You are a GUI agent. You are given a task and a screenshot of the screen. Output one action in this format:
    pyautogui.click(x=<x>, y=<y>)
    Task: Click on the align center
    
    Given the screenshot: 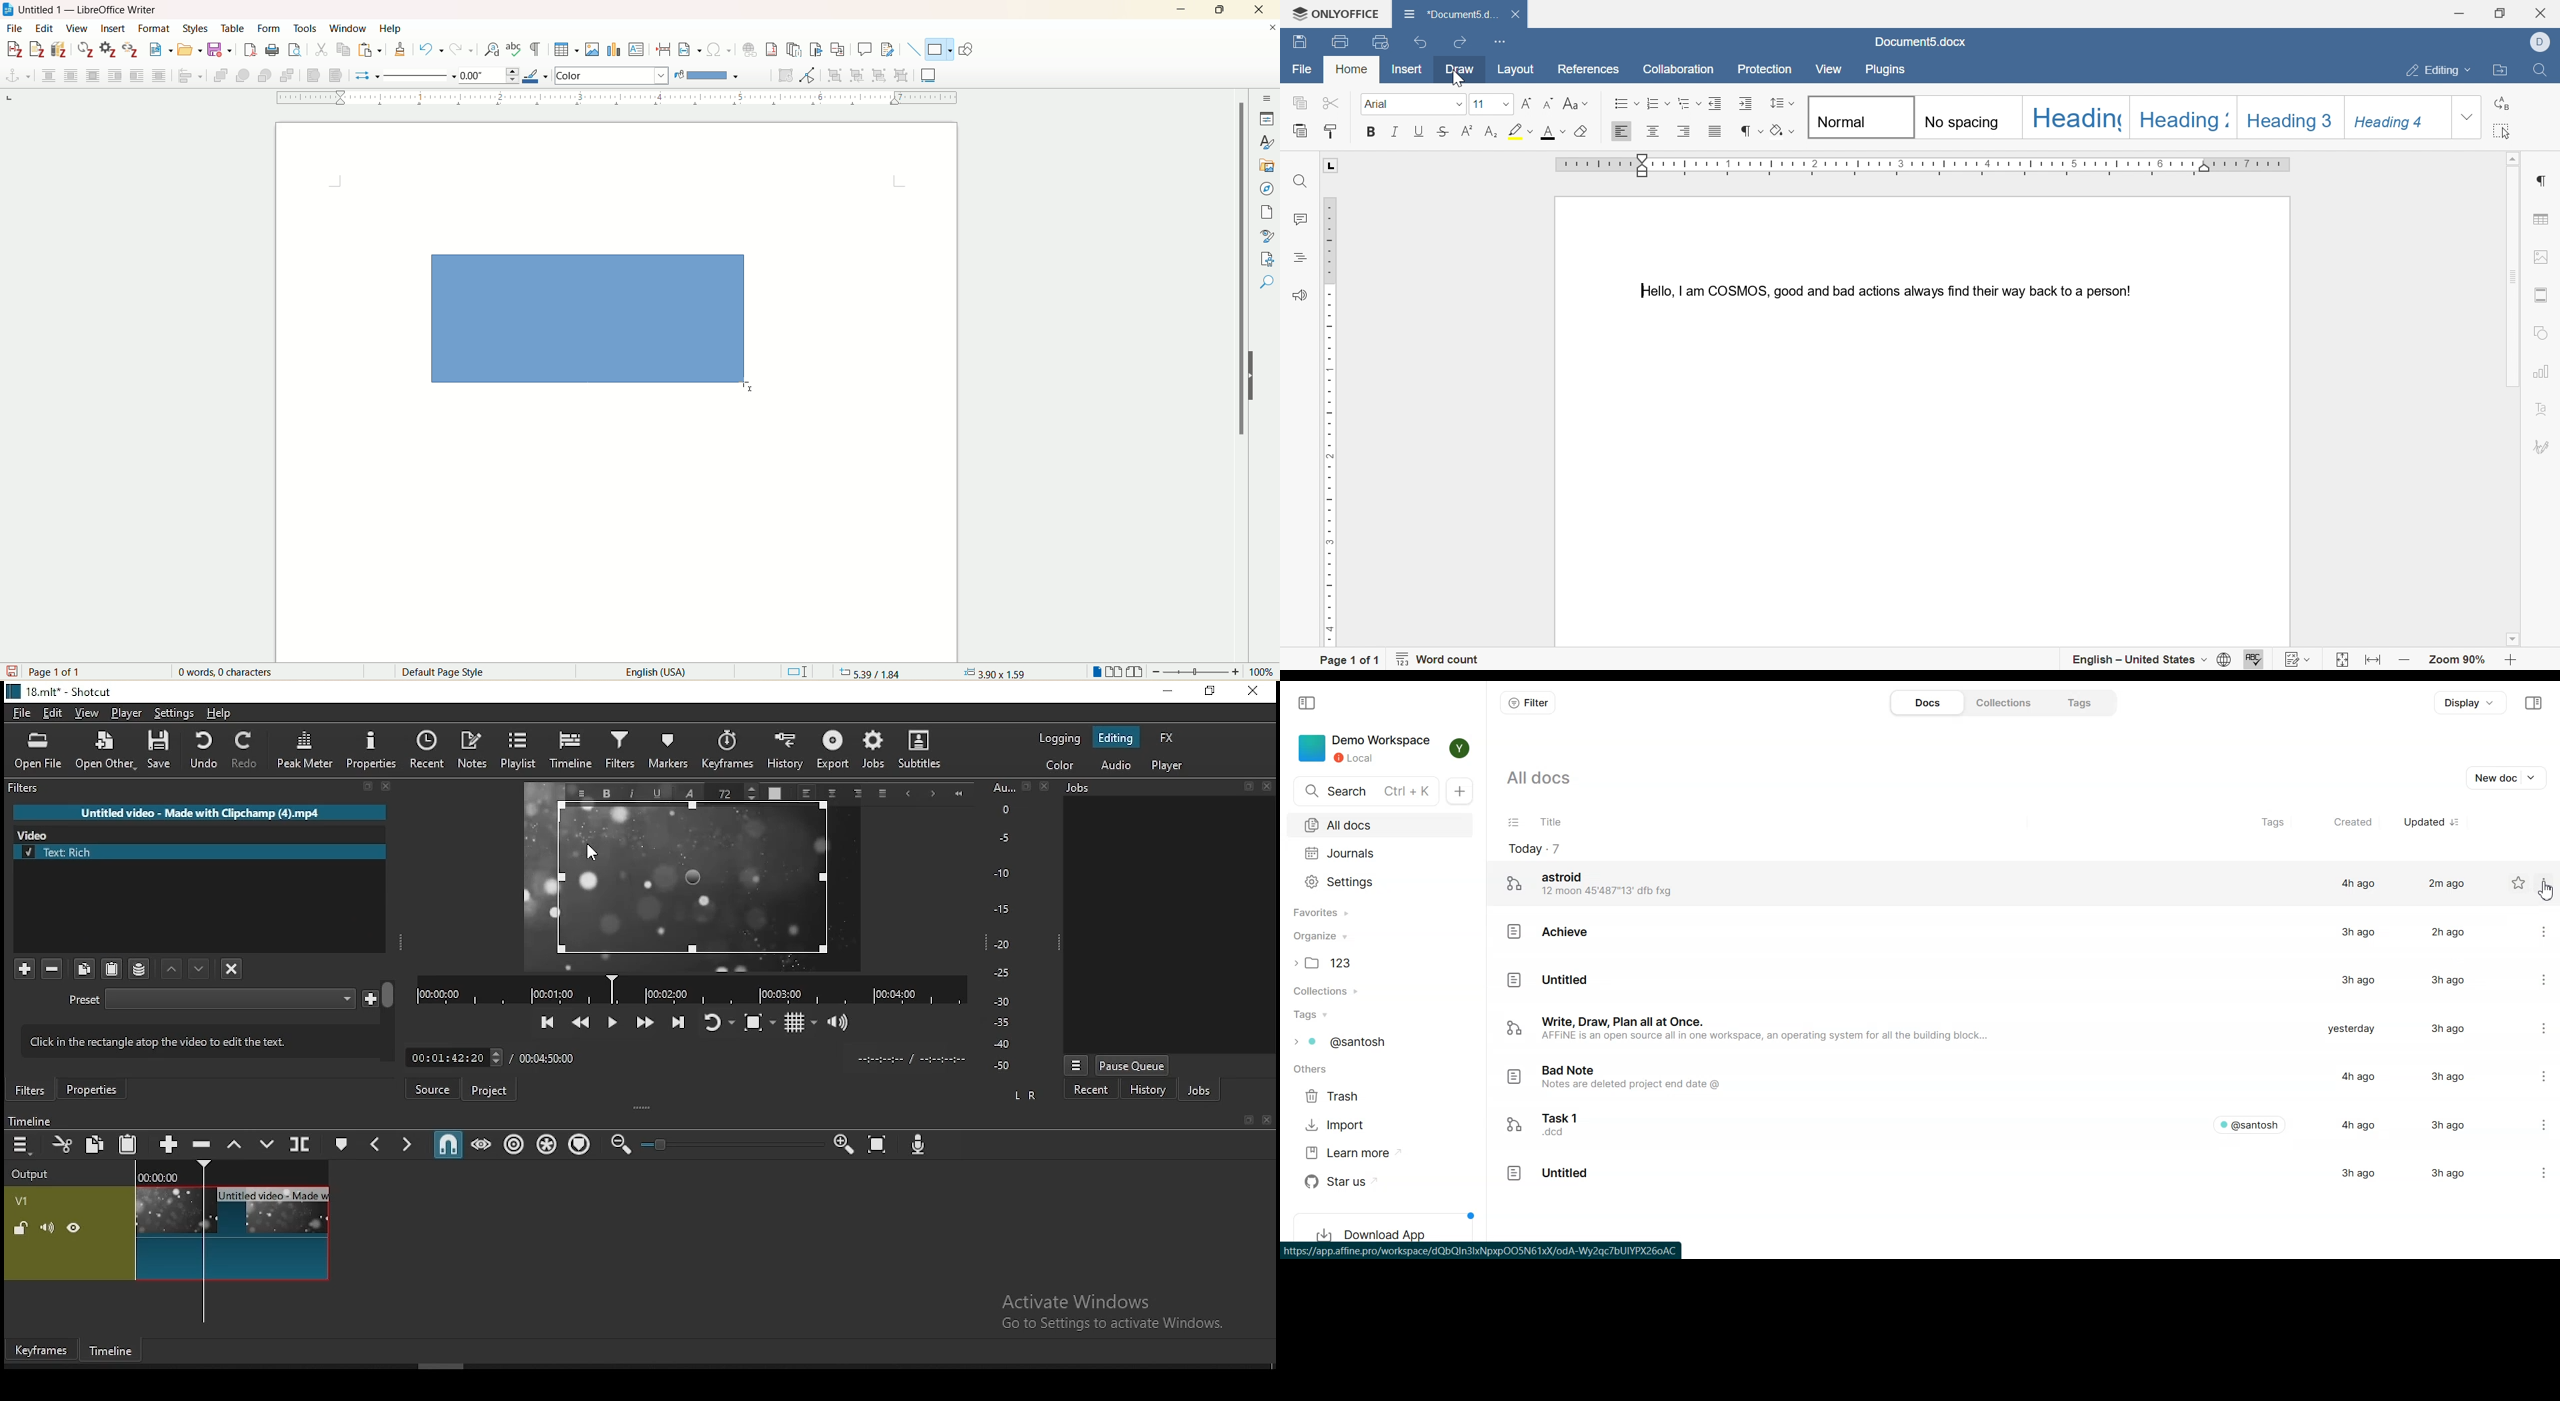 What is the action you would take?
    pyautogui.click(x=1652, y=132)
    